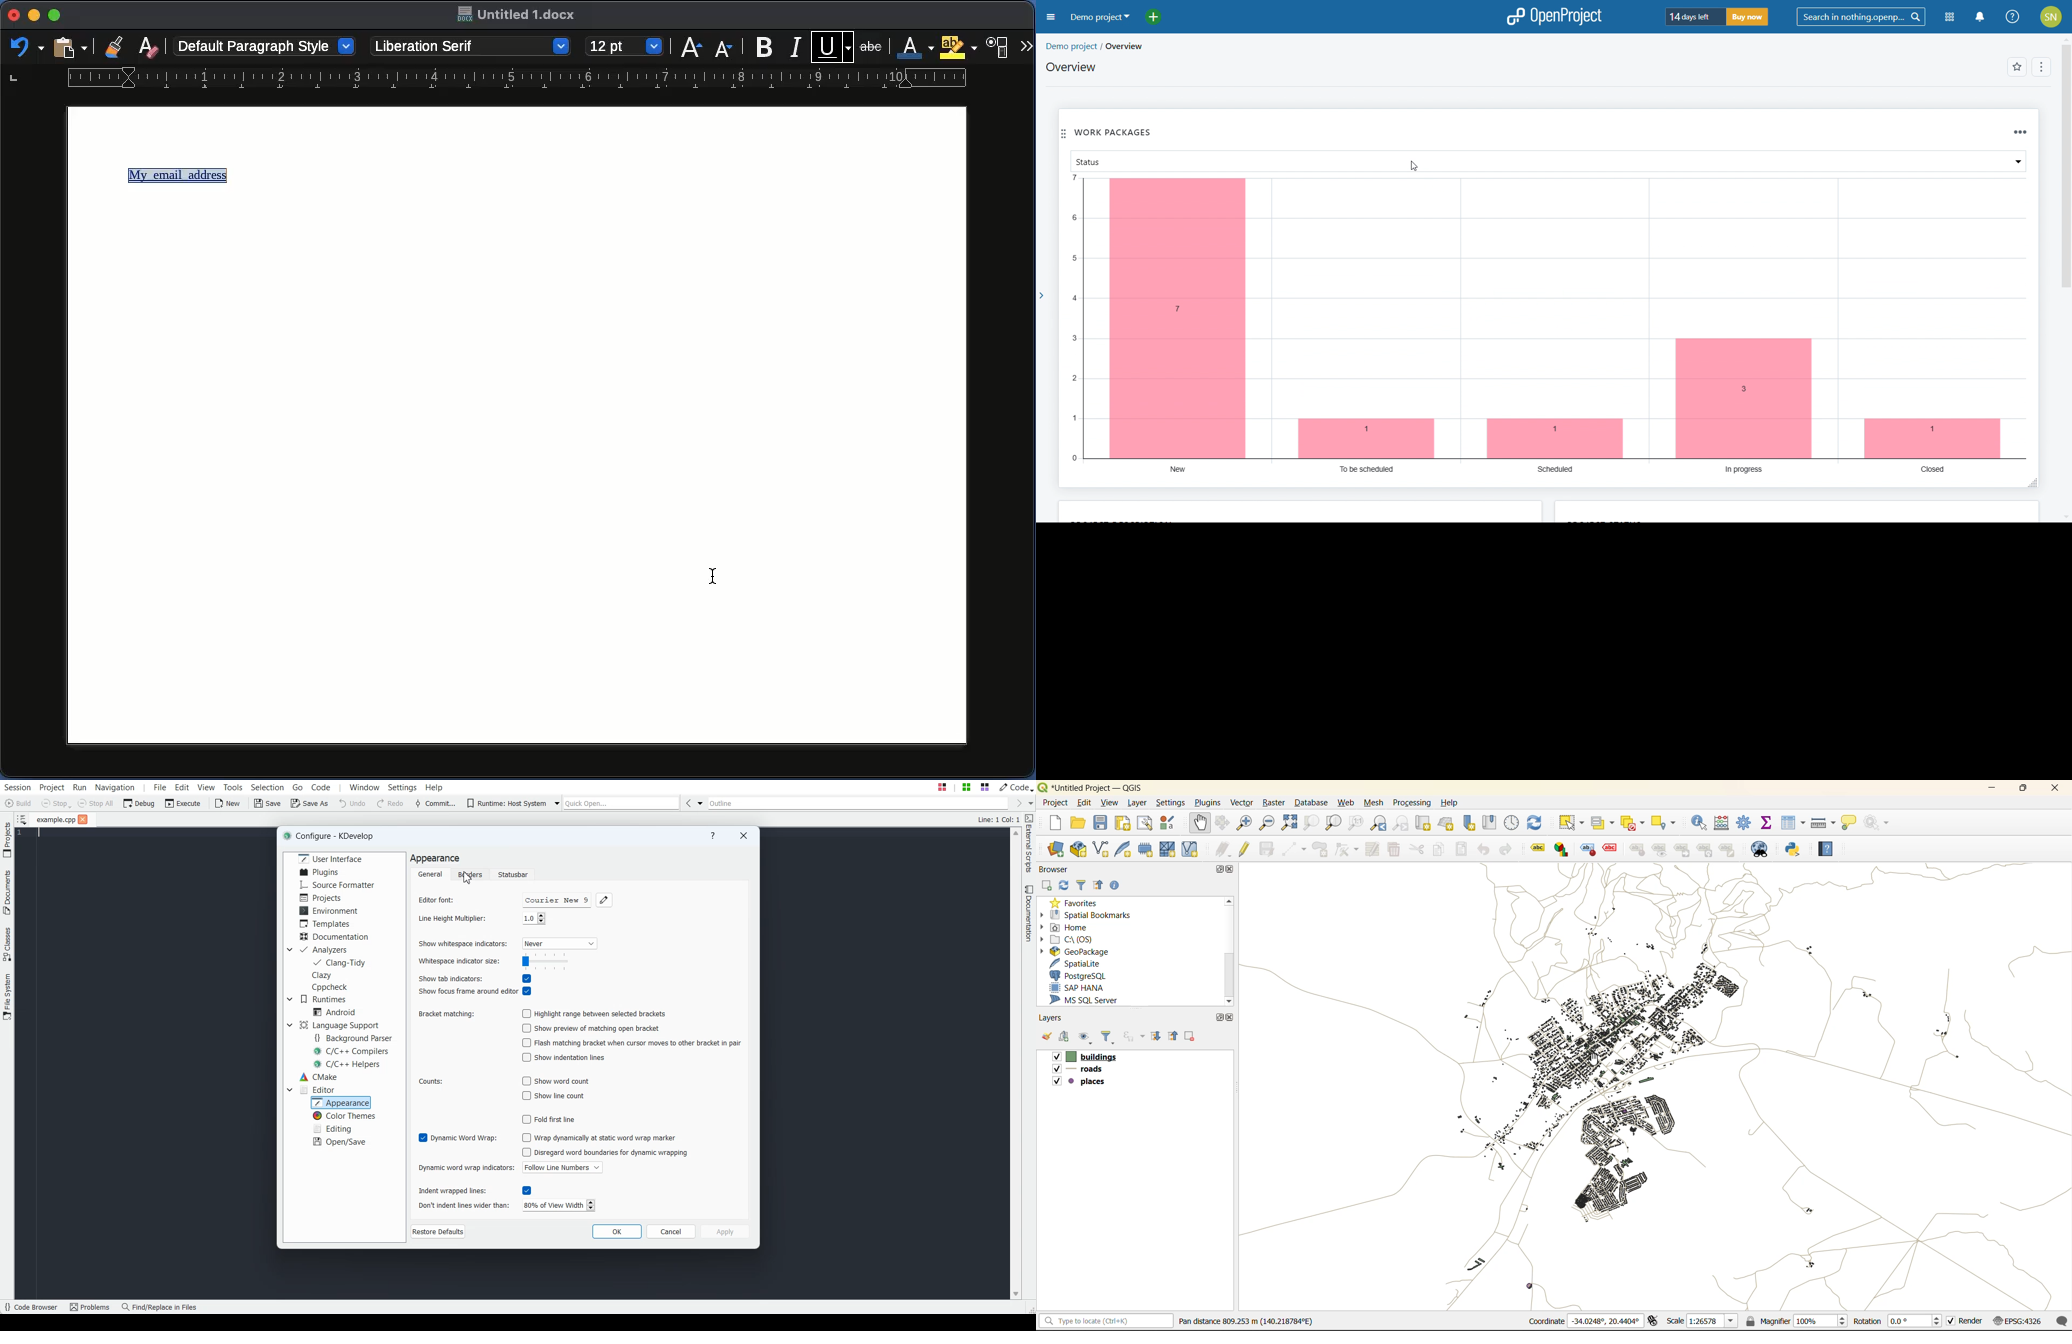  Describe the element at coordinates (180, 175) in the screenshot. I see `My_email_address` at that location.